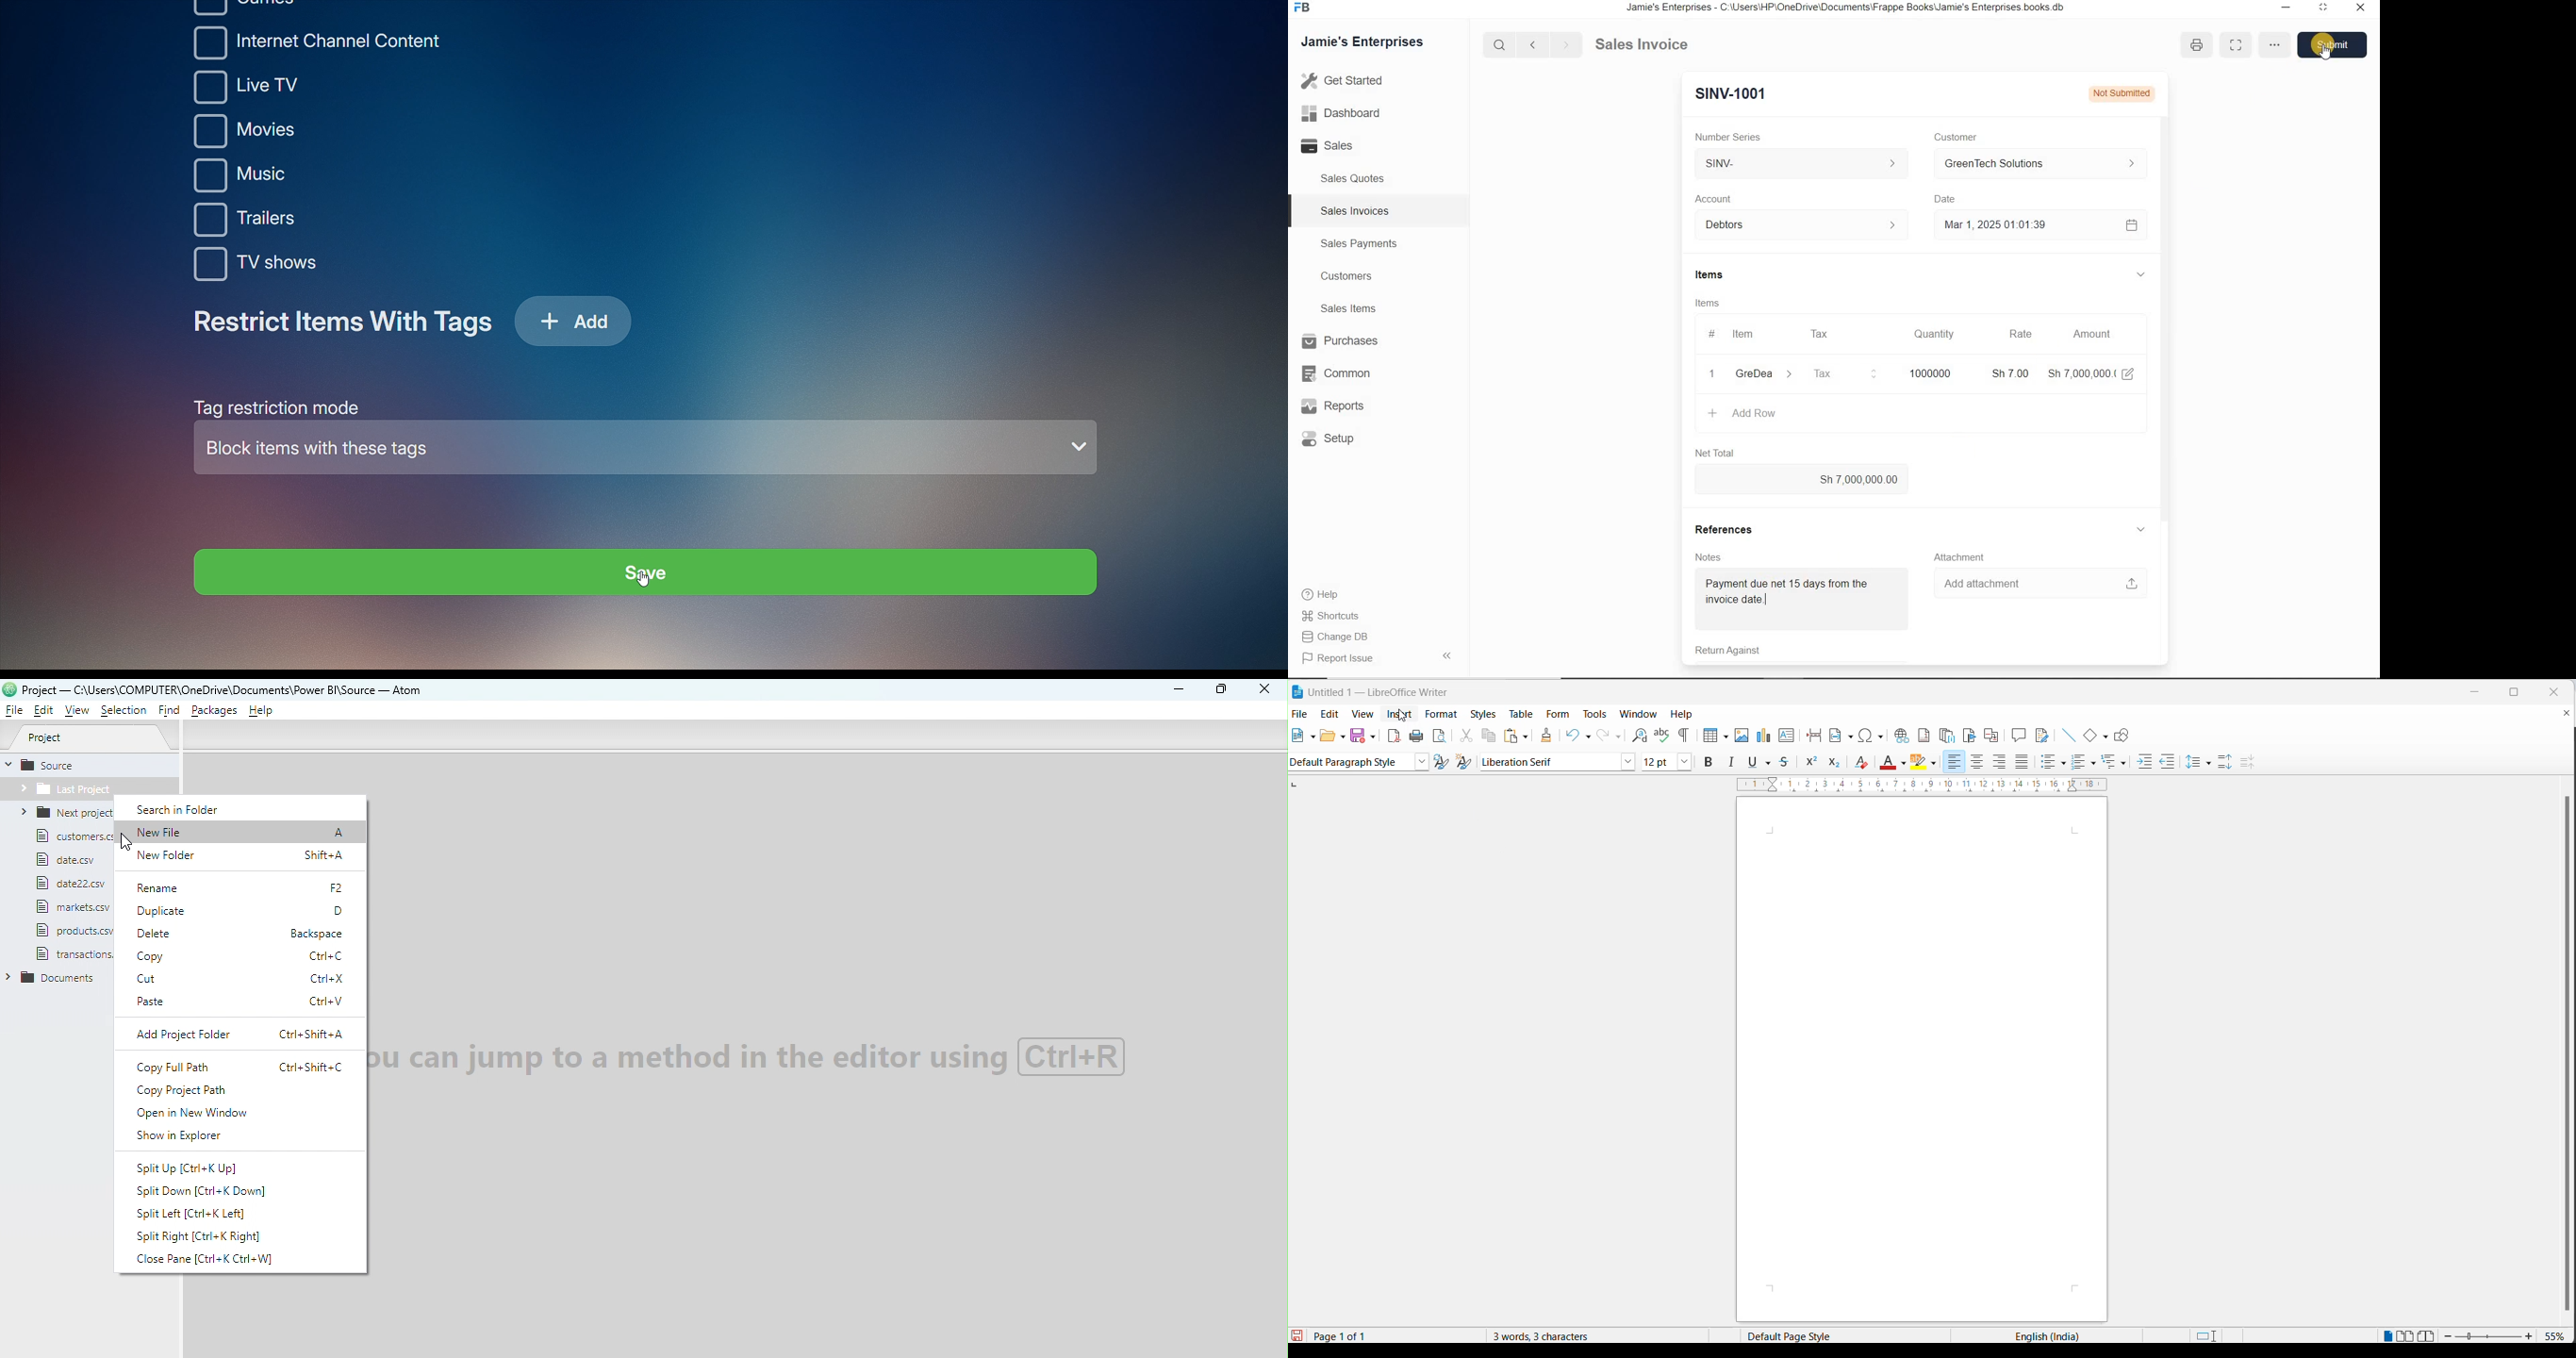 This screenshot has height=1372, width=2576. What do you see at coordinates (1968, 735) in the screenshot?
I see `insert bookmark` at bounding box center [1968, 735].